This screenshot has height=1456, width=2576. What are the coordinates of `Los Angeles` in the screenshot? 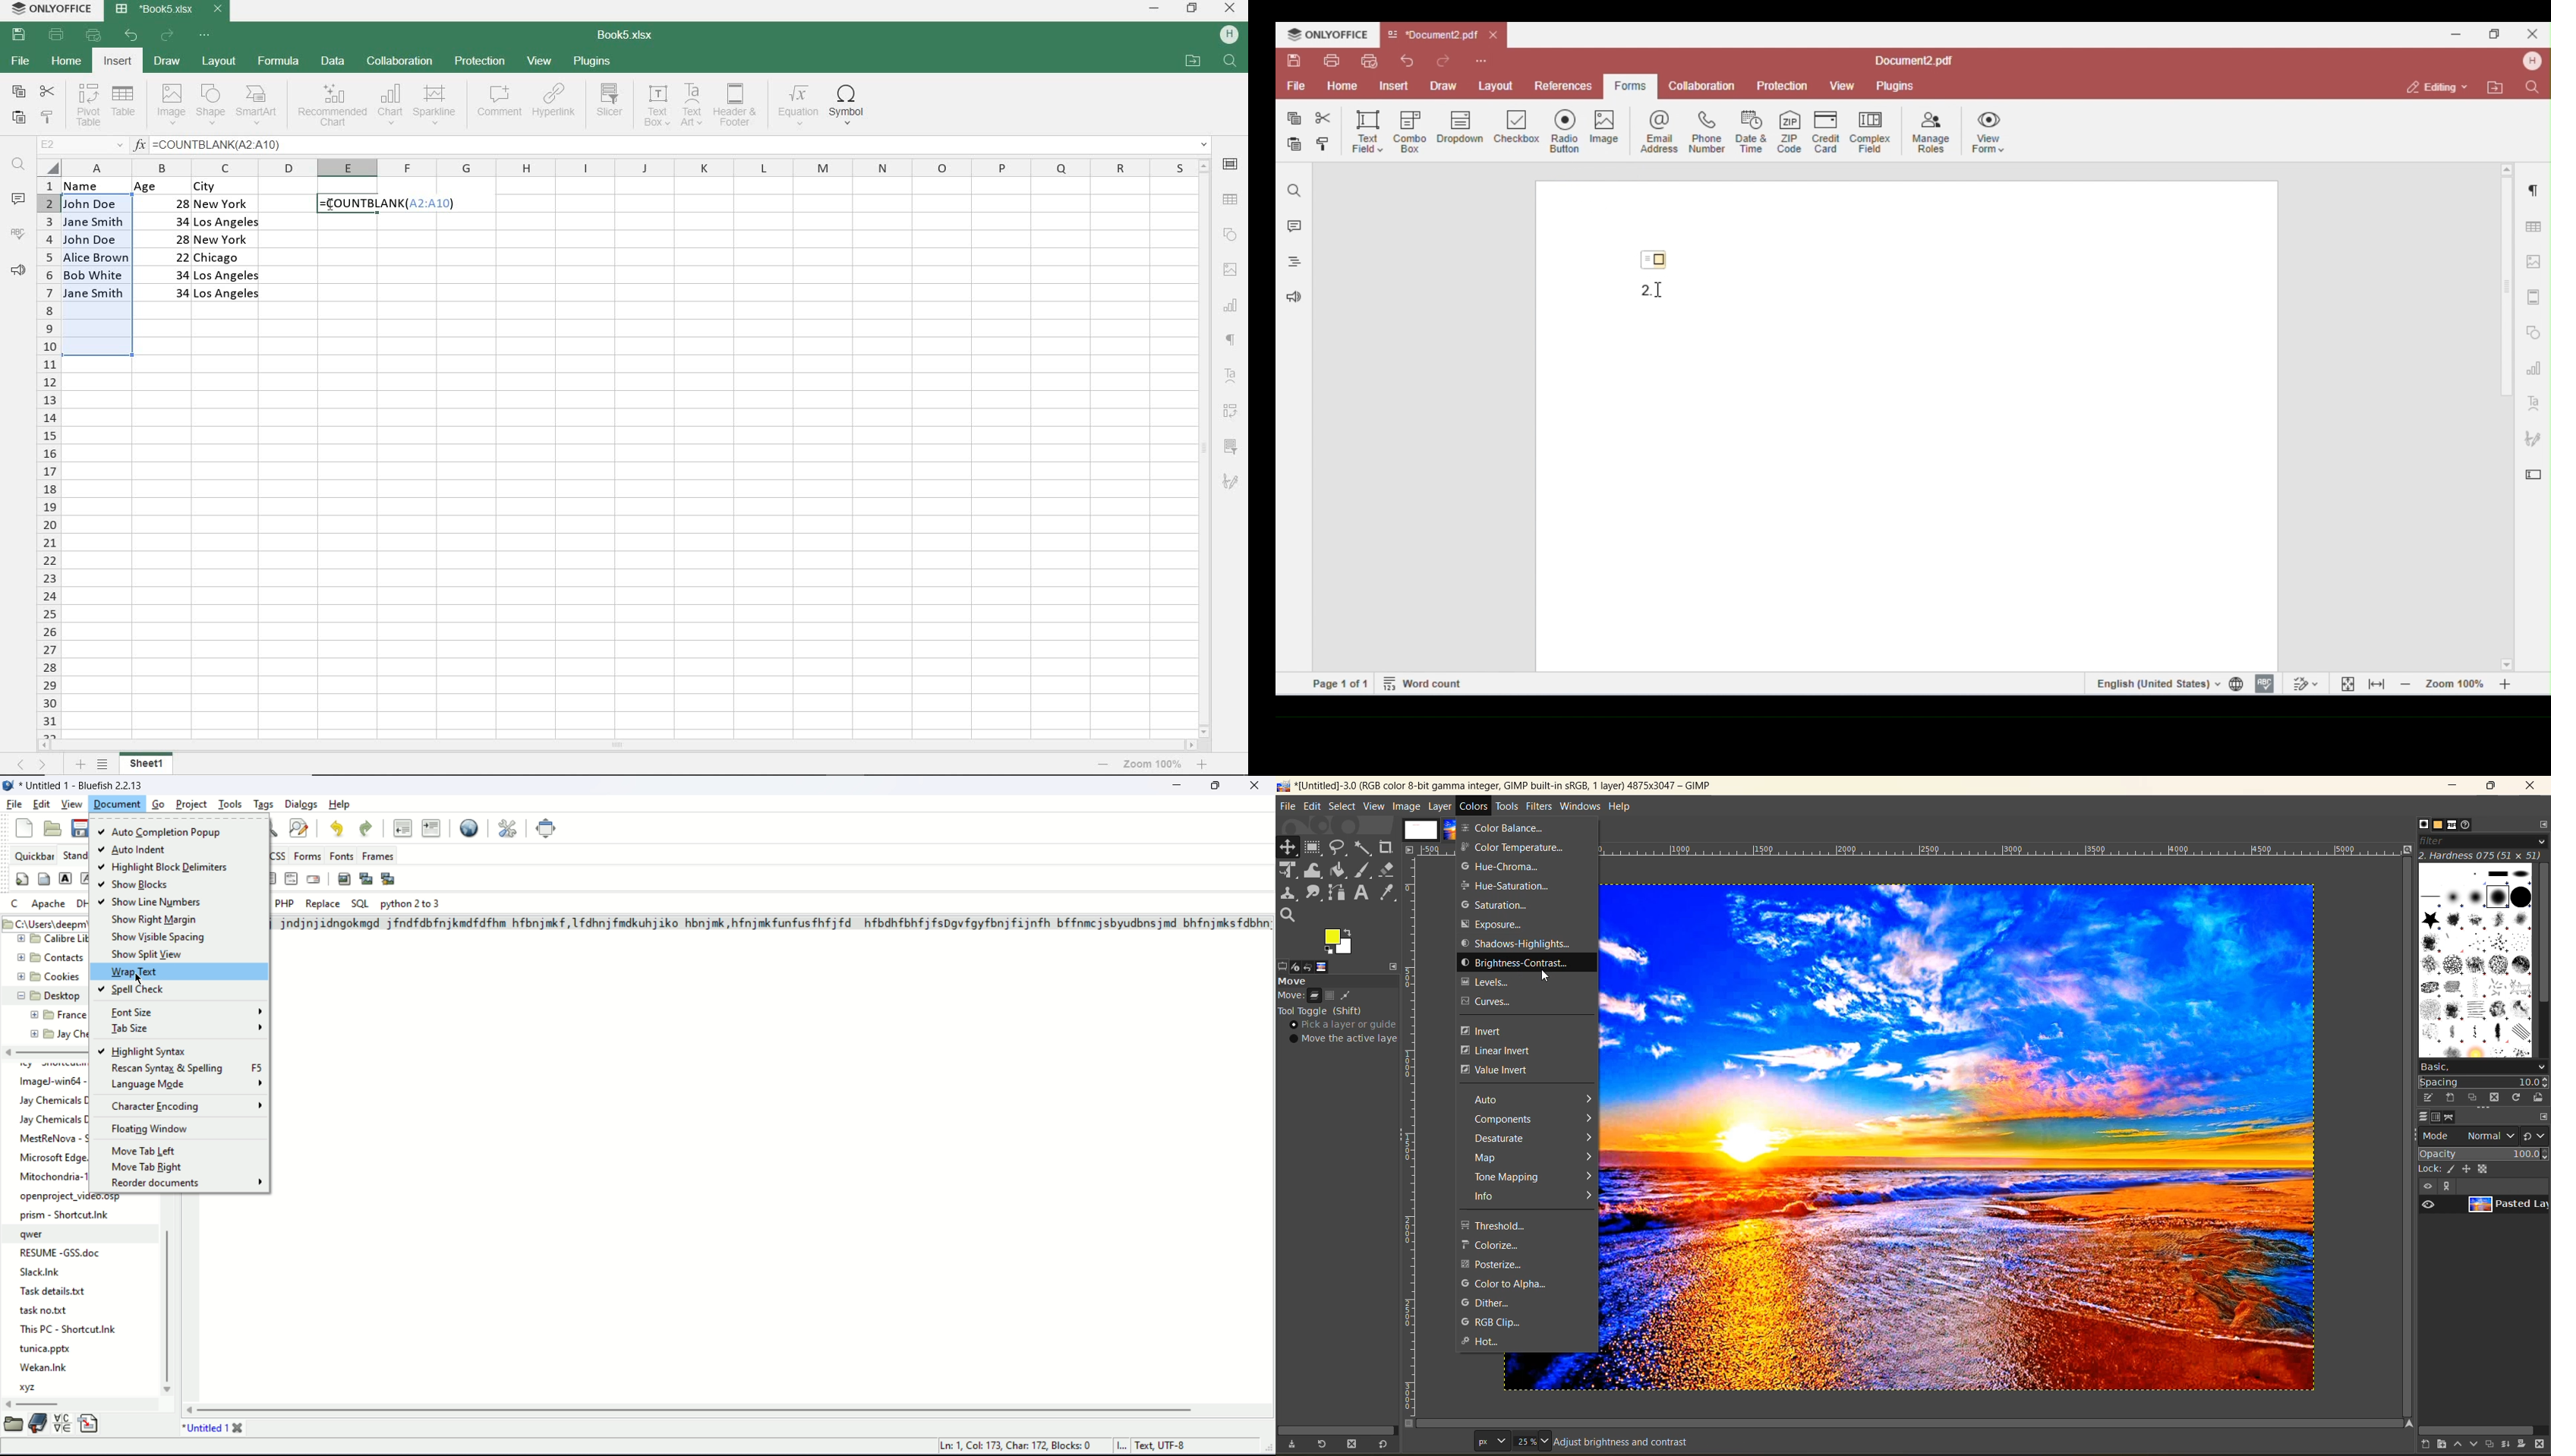 It's located at (226, 224).